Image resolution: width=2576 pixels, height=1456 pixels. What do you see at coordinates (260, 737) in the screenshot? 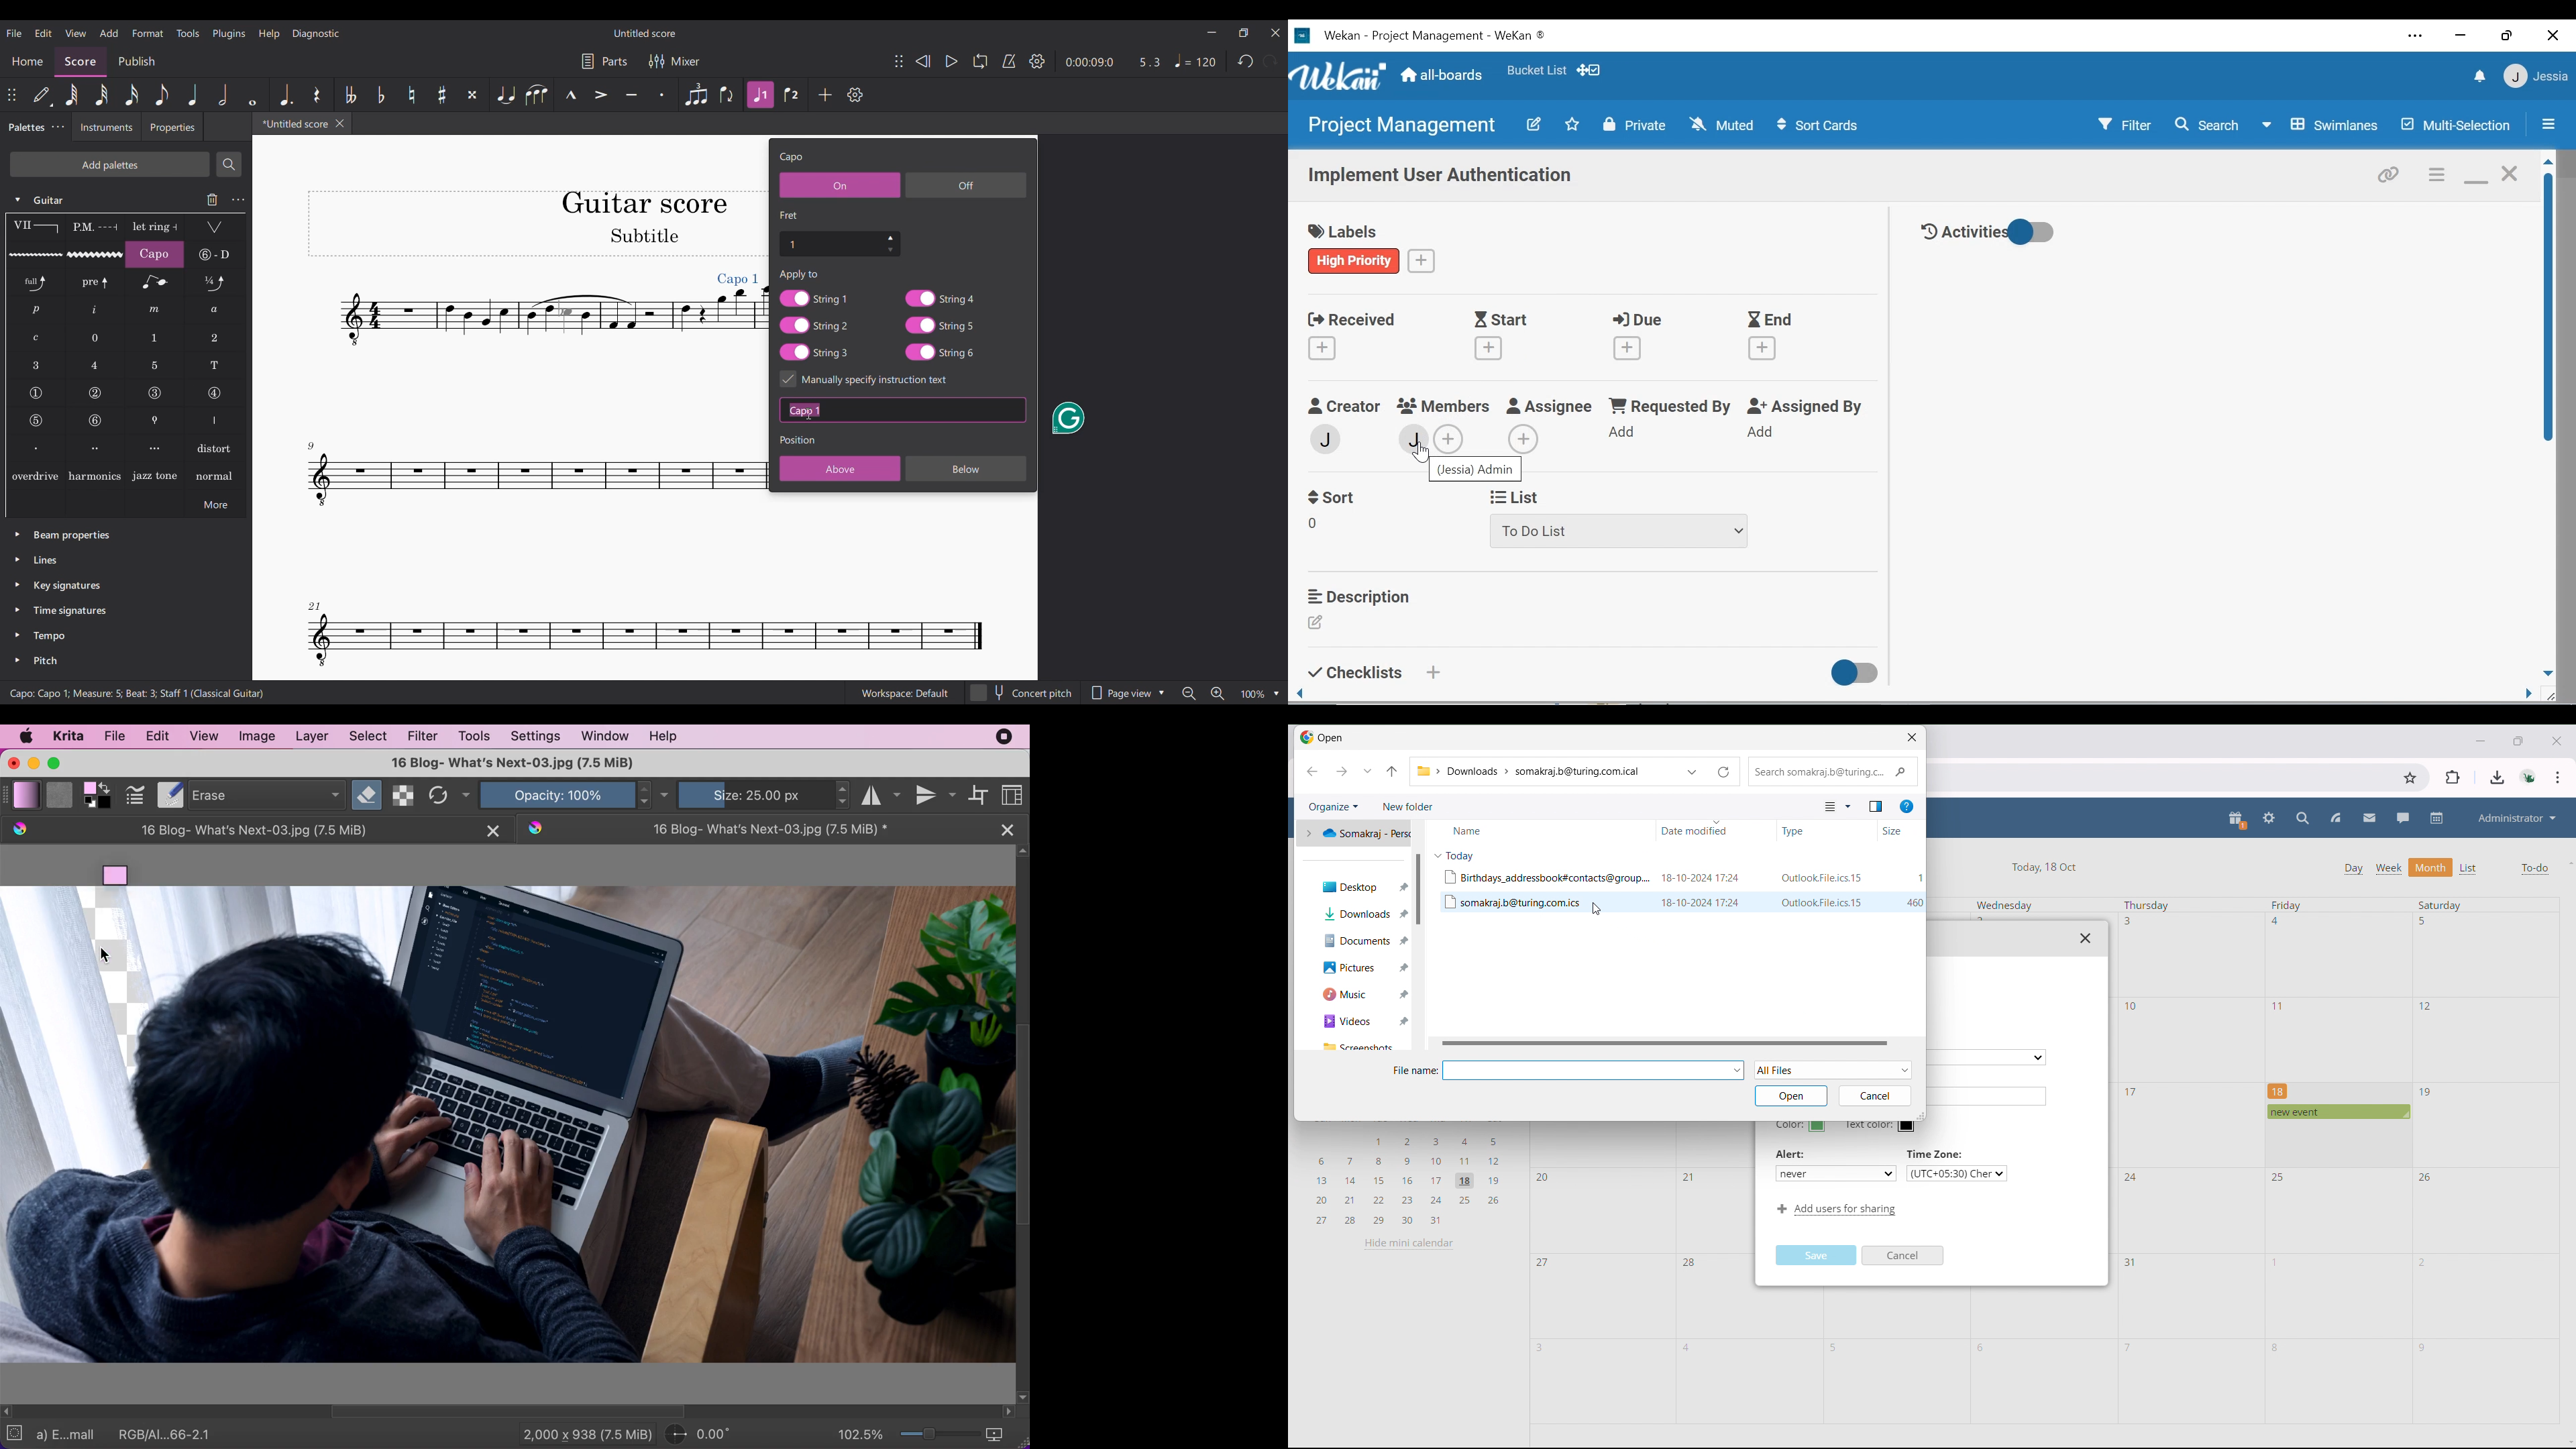
I see `image` at bounding box center [260, 737].